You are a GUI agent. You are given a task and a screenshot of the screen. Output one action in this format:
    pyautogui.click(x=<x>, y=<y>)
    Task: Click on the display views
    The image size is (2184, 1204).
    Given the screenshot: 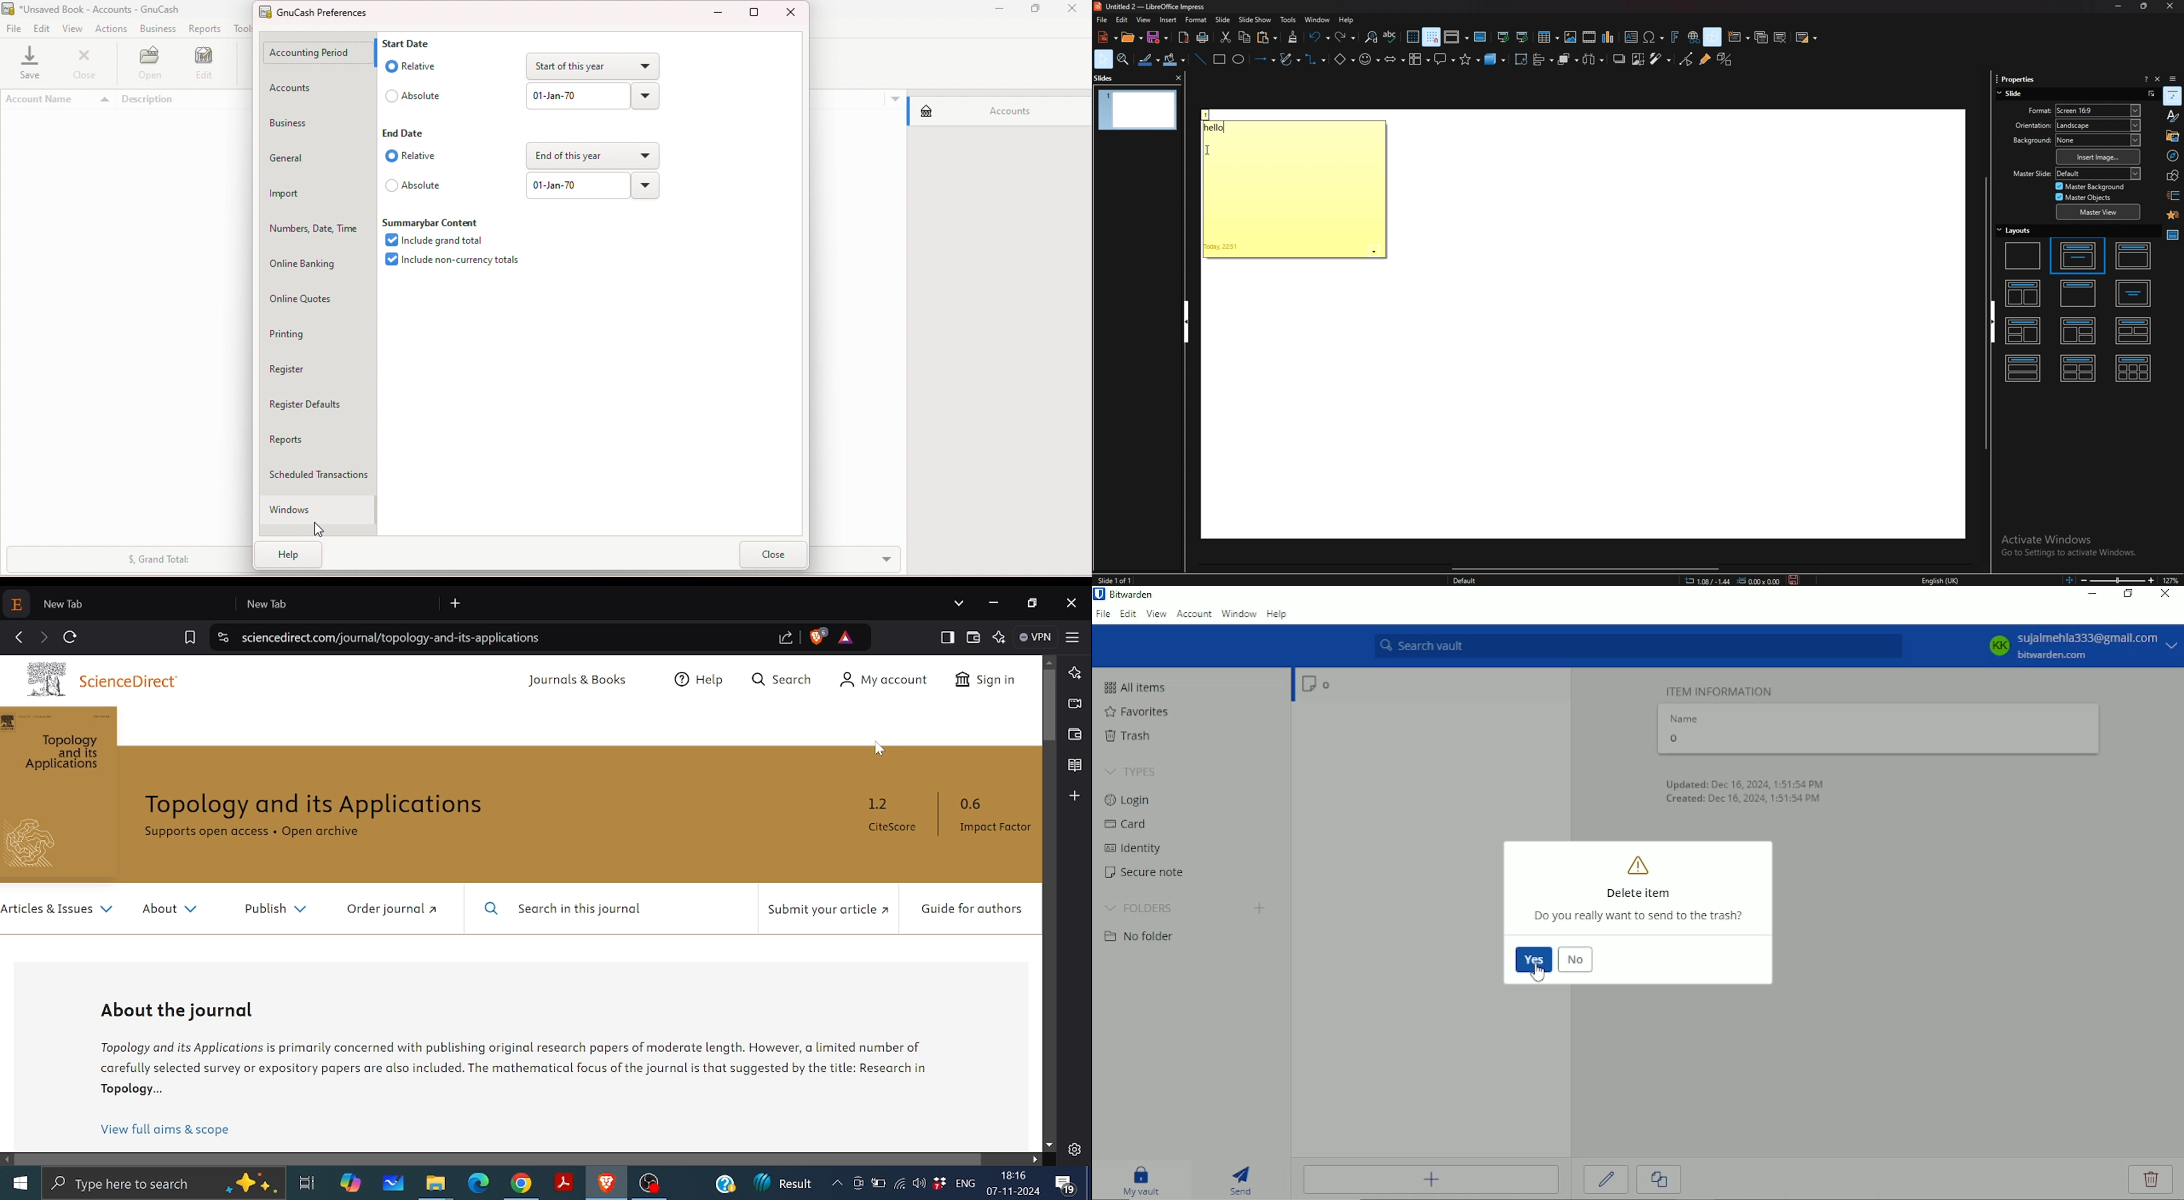 What is the action you would take?
    pyautogui.click(x=1456, y=38)
    